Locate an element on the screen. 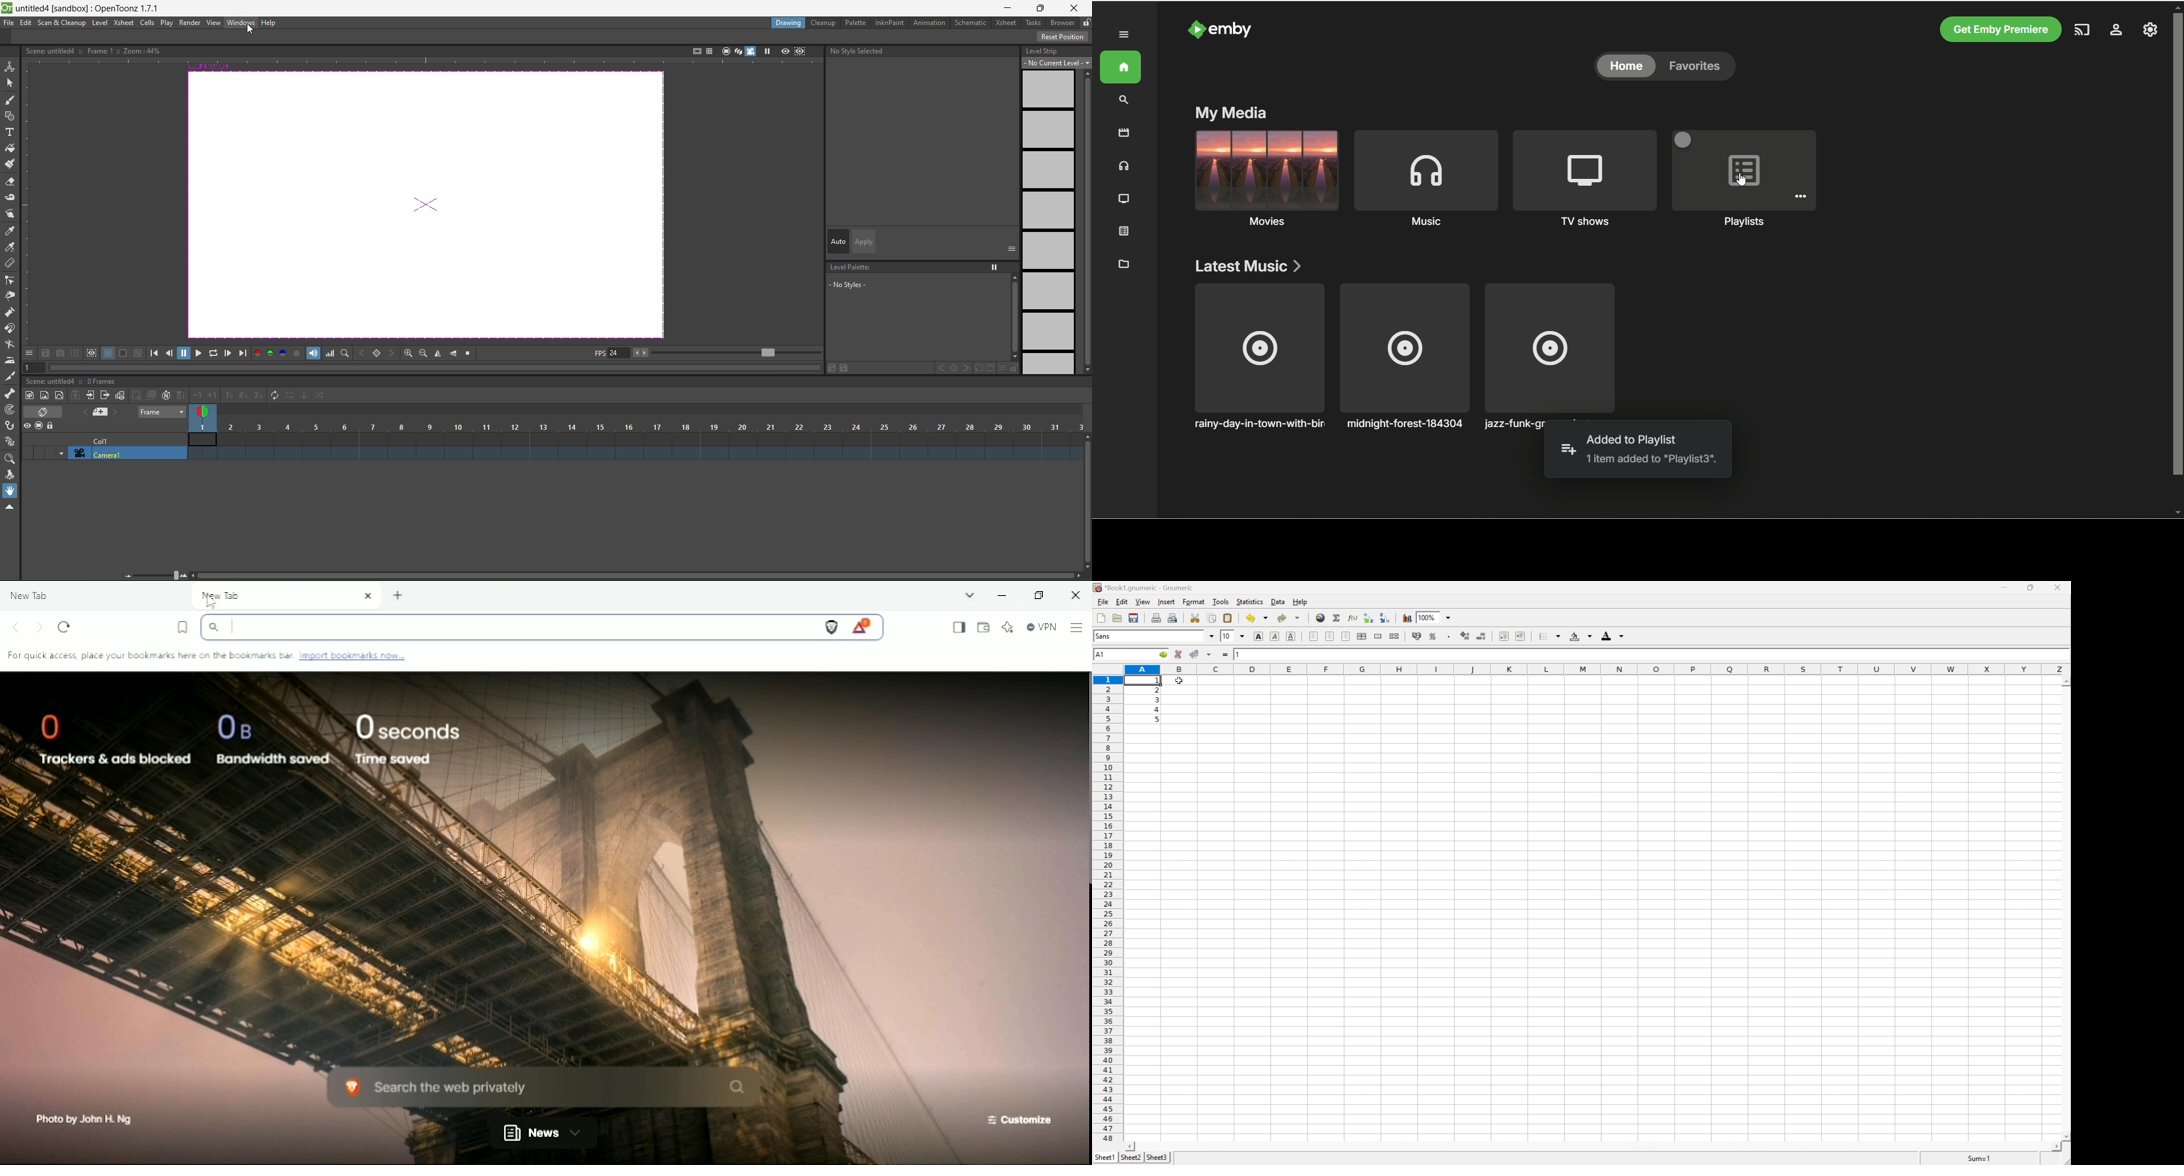 The image size is (2184, 1176). Open a file is located at coordinates (1116, 618).